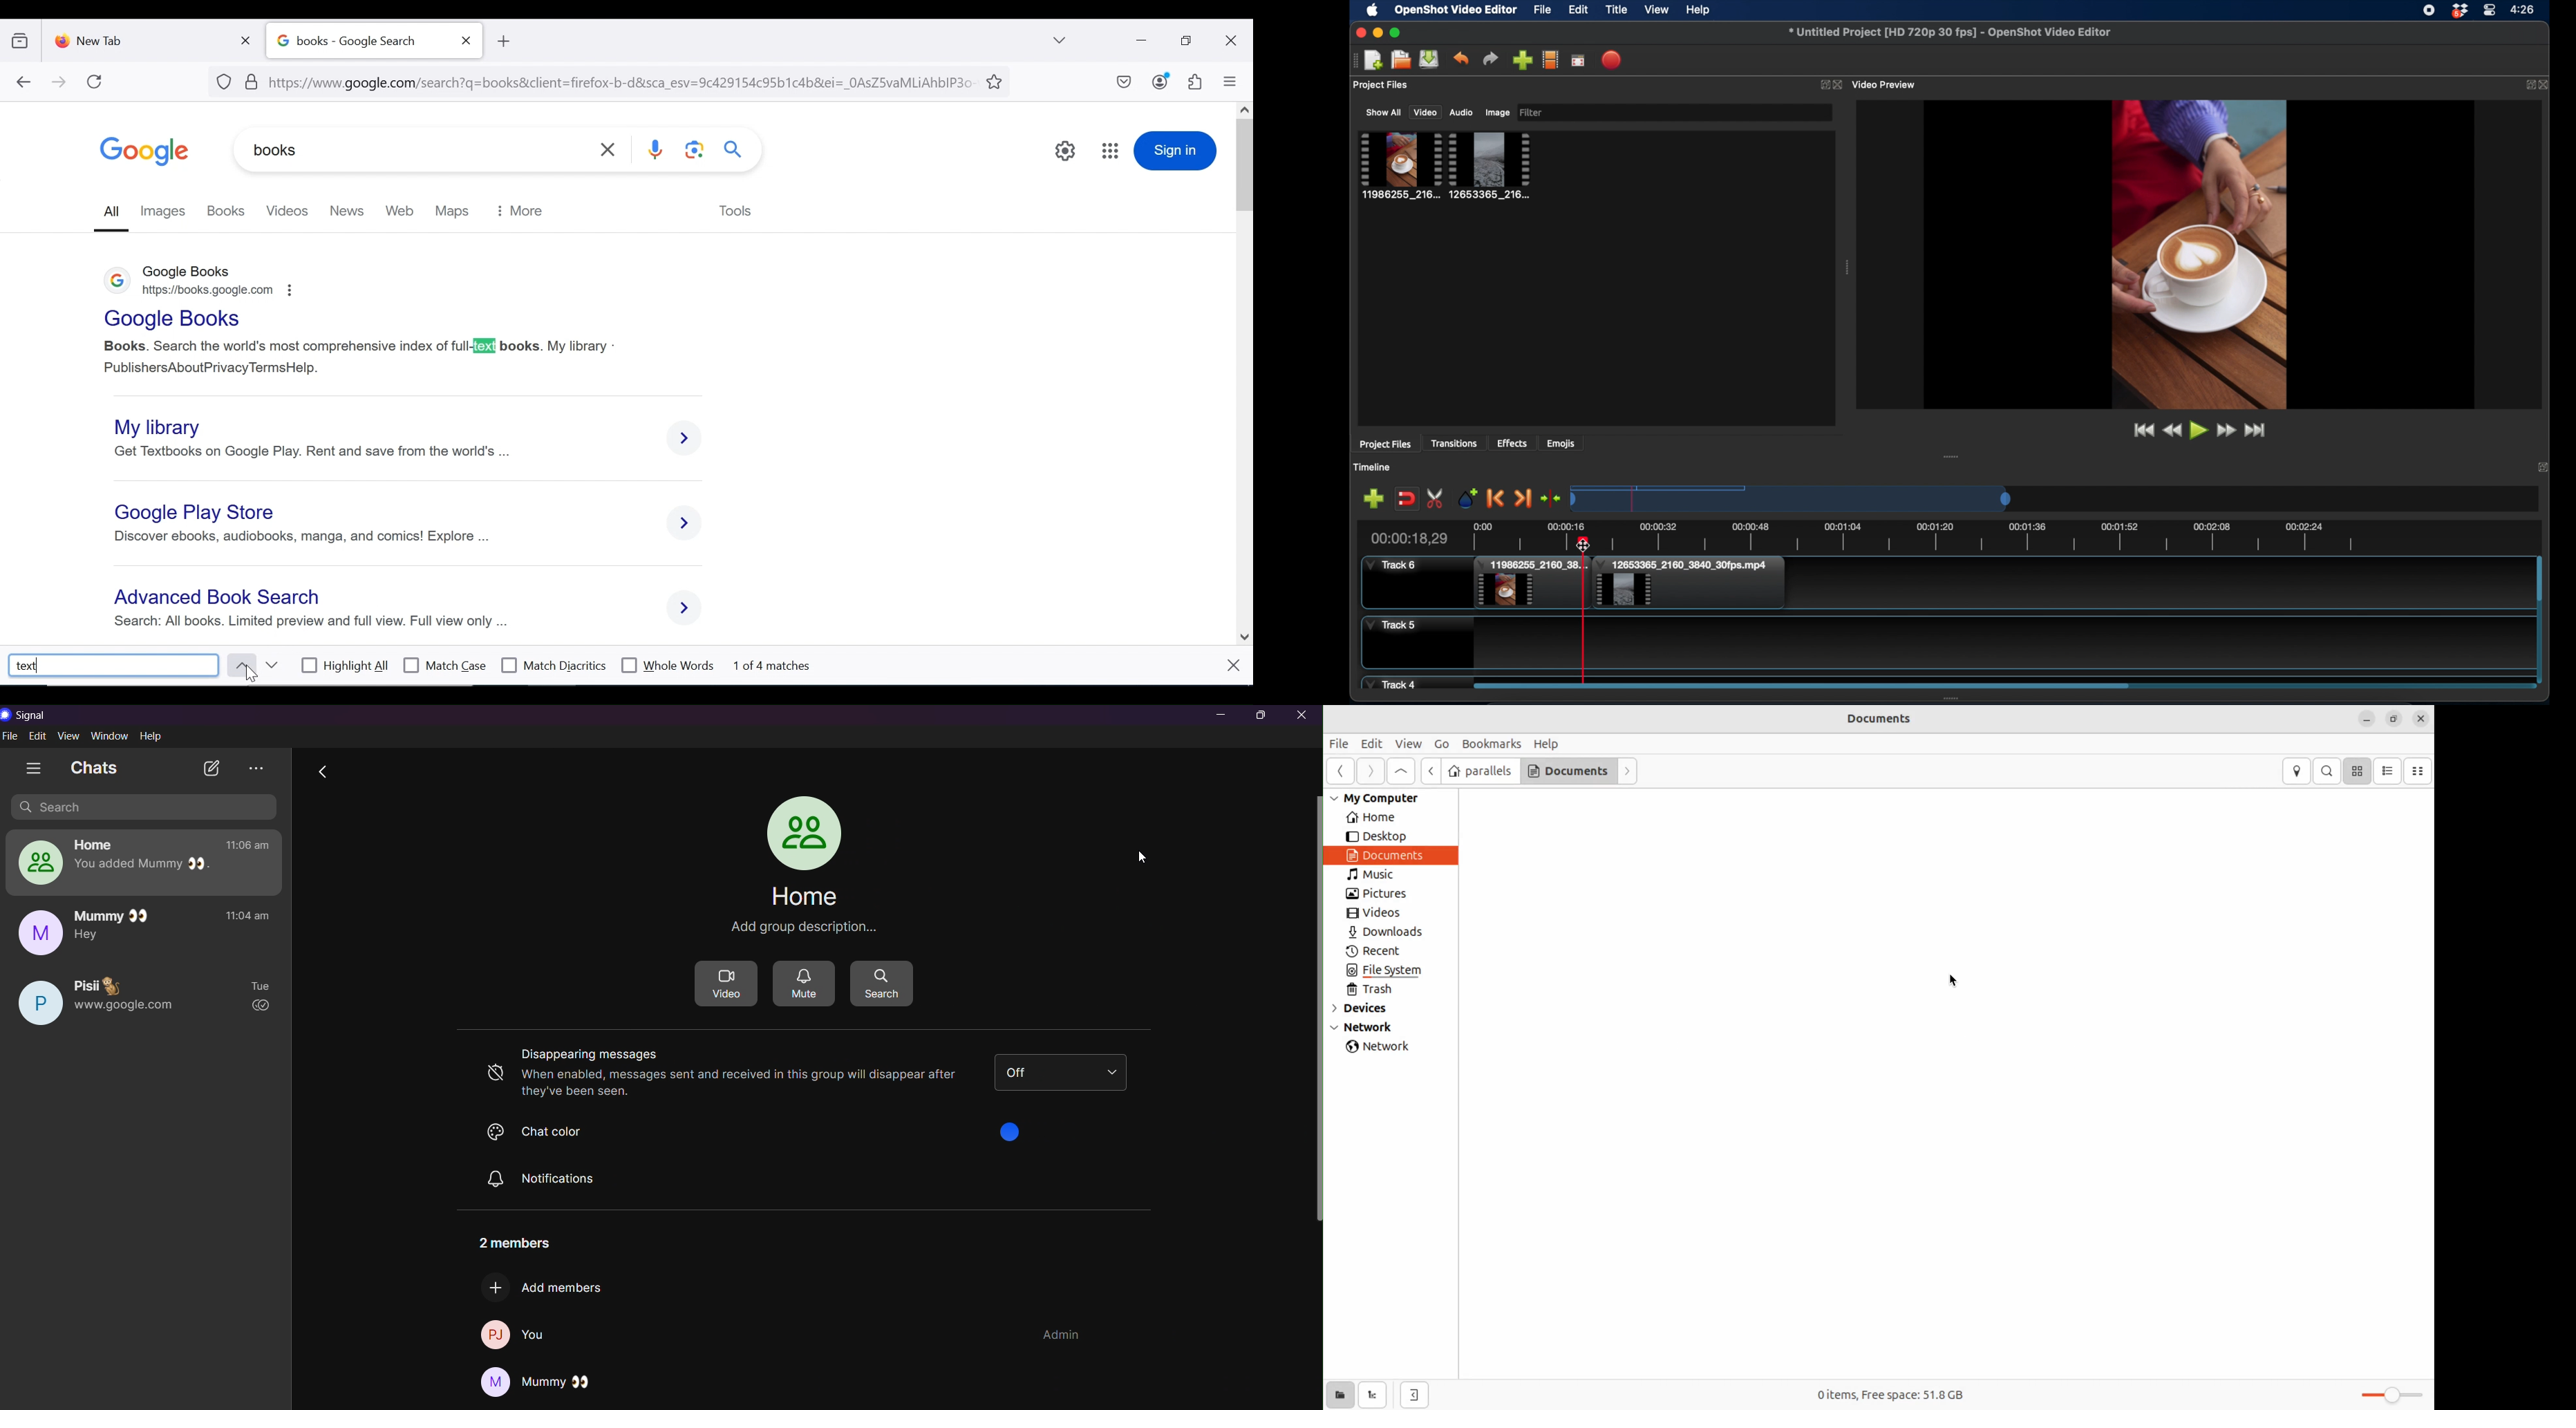 This screenshot has height=1428, width=2576. I want to click on extensions, so click(1194, 82).